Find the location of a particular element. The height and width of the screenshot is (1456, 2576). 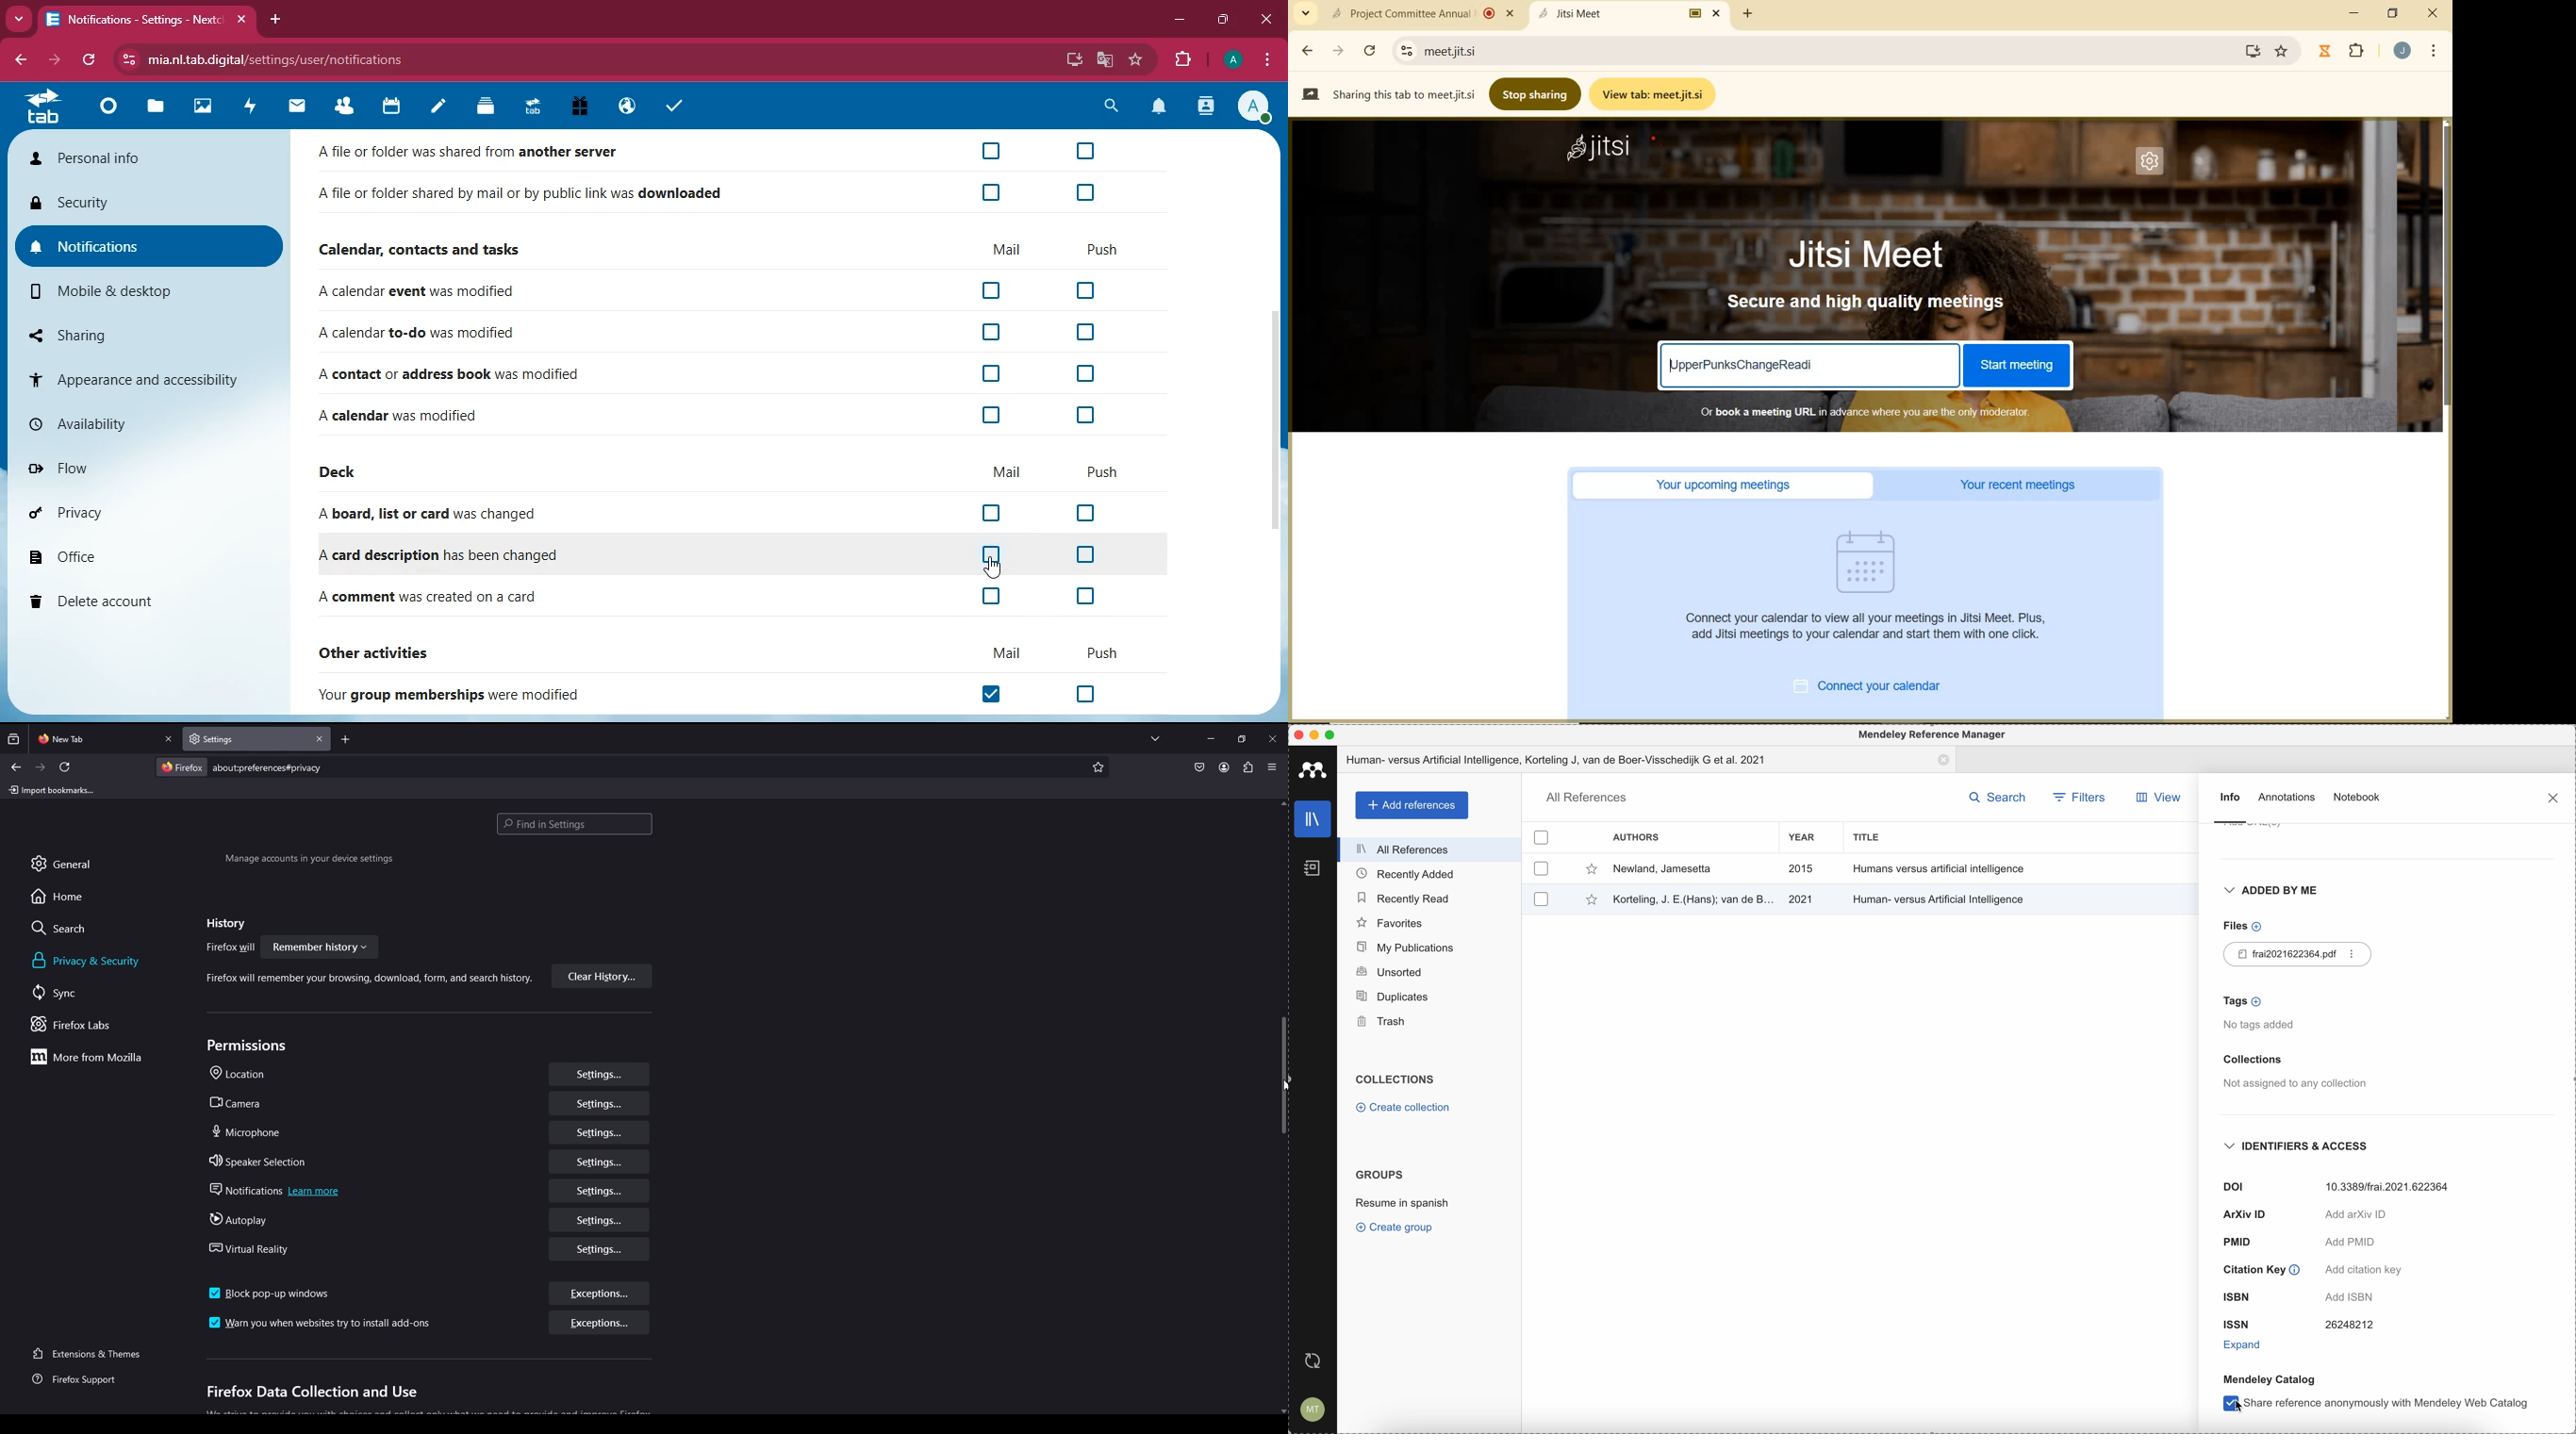

camera is located at coordinates (244, 1104).